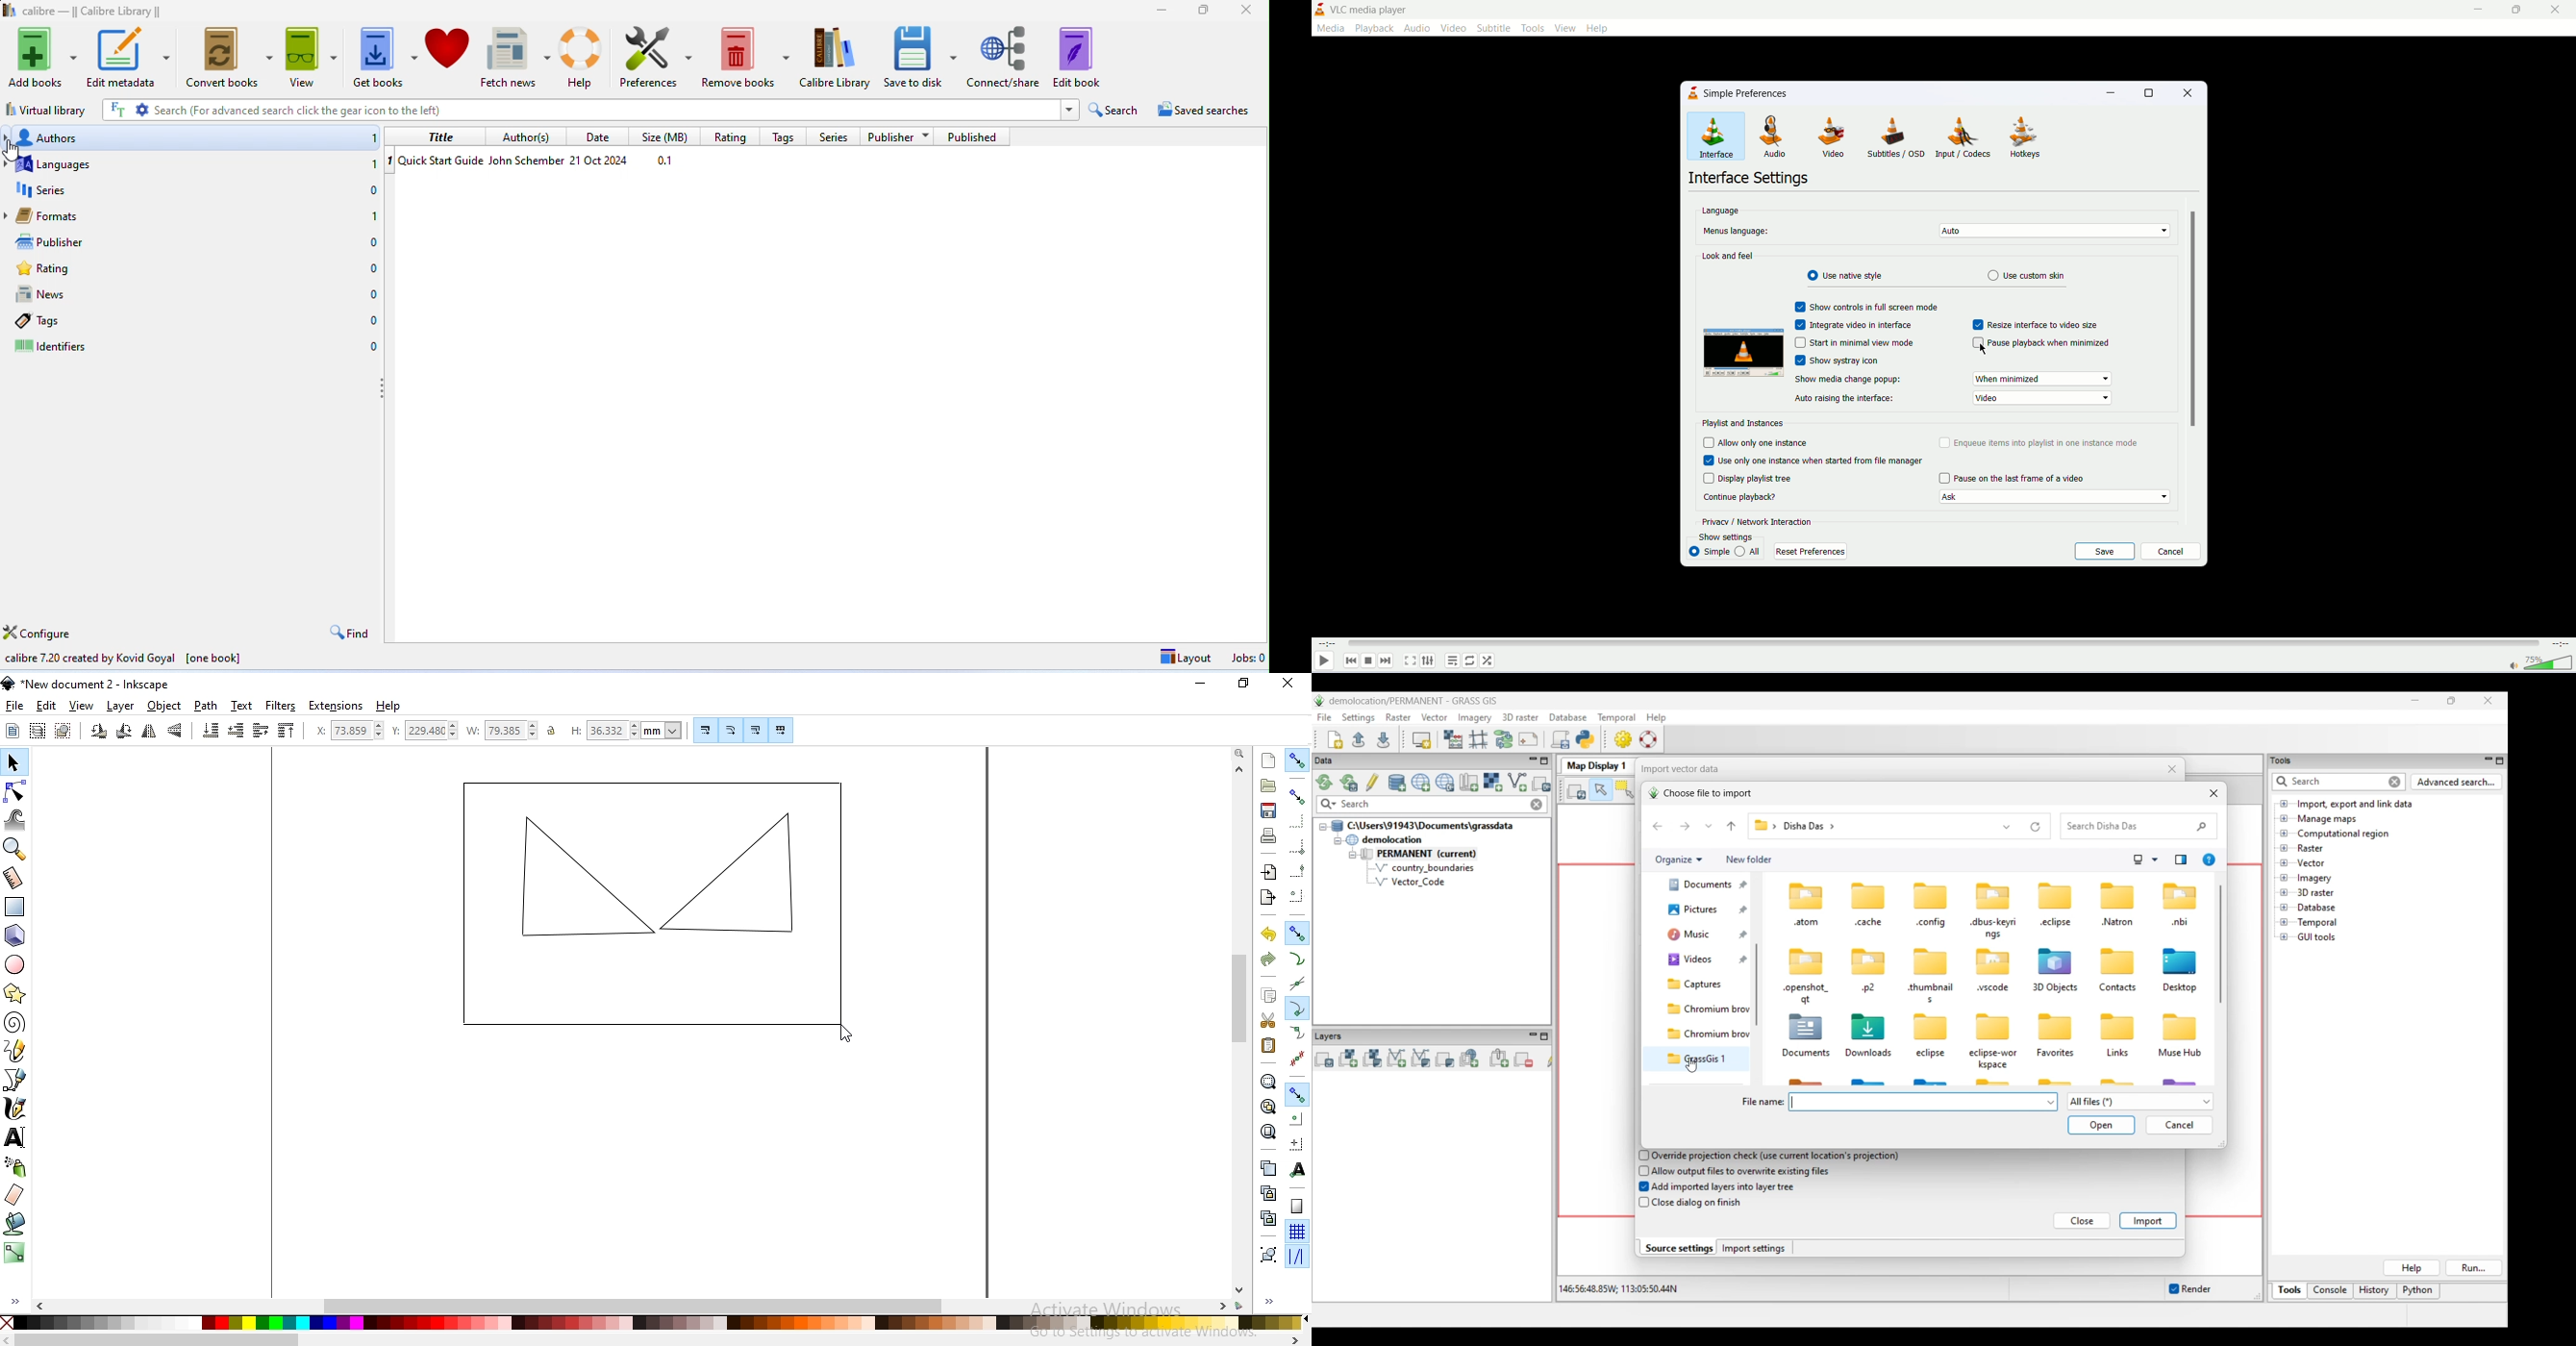  Describe the element at coordinates (1944, 441) in the screenshot. I see `check box` at that location.